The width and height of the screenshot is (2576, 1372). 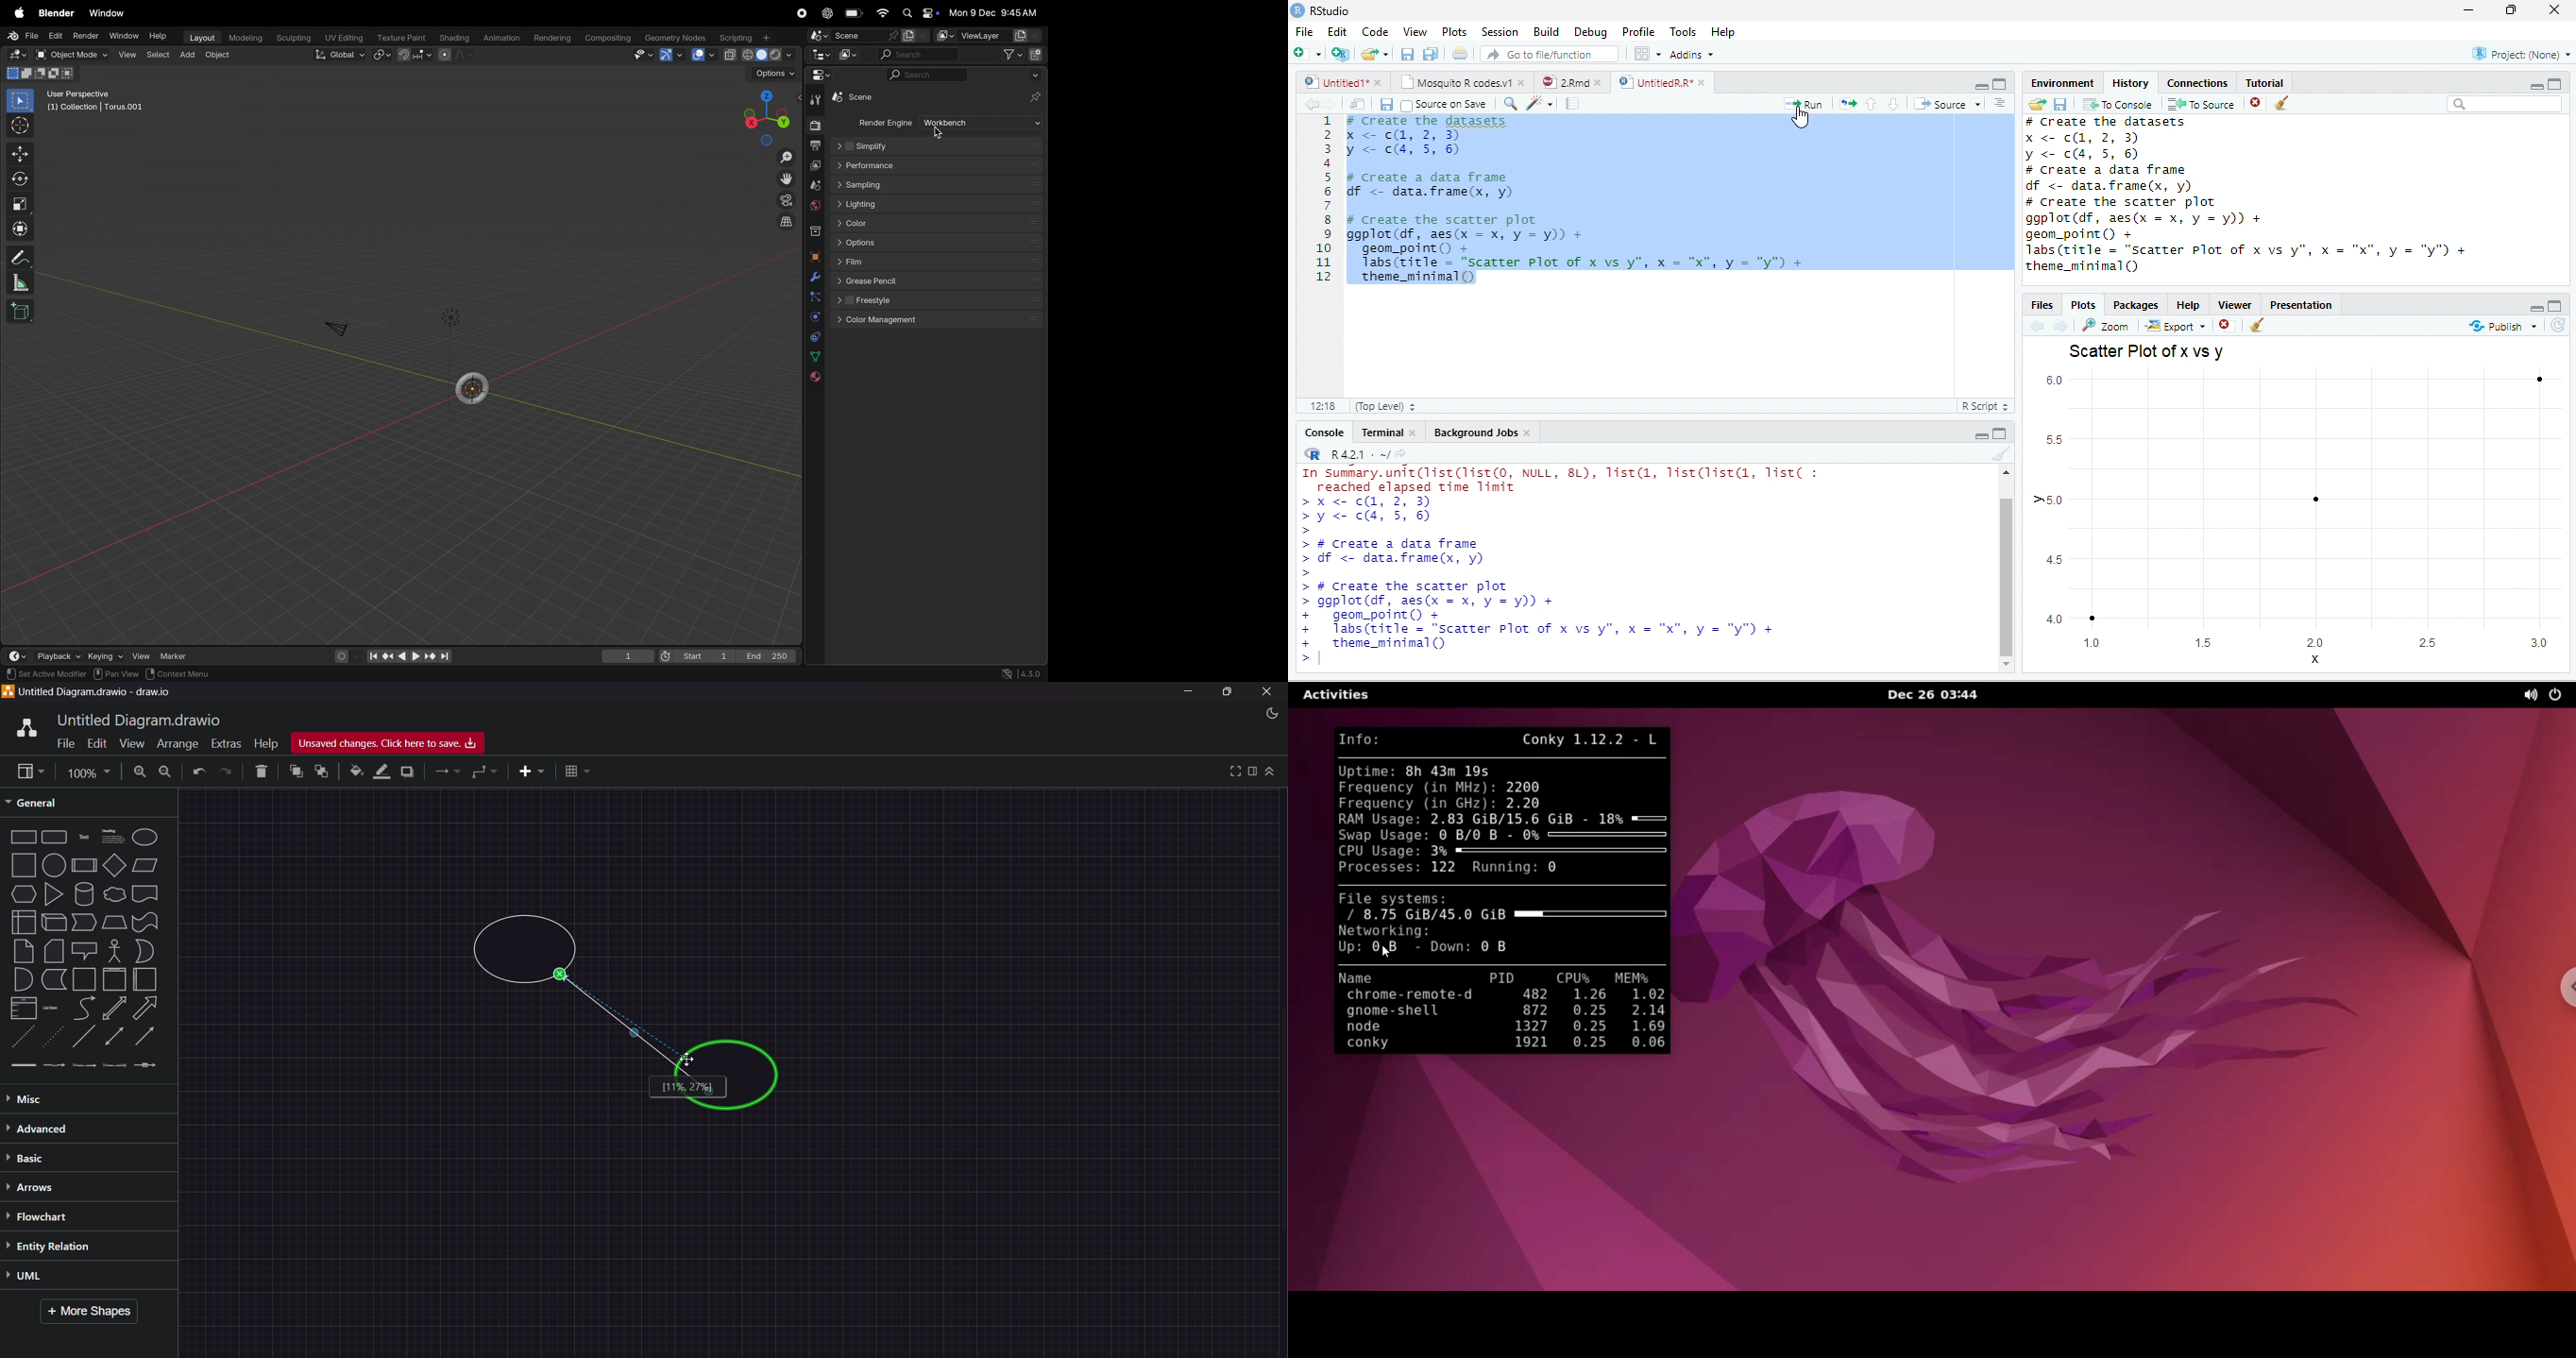 I want to click on Search bar, so click(x=2504, y=105).